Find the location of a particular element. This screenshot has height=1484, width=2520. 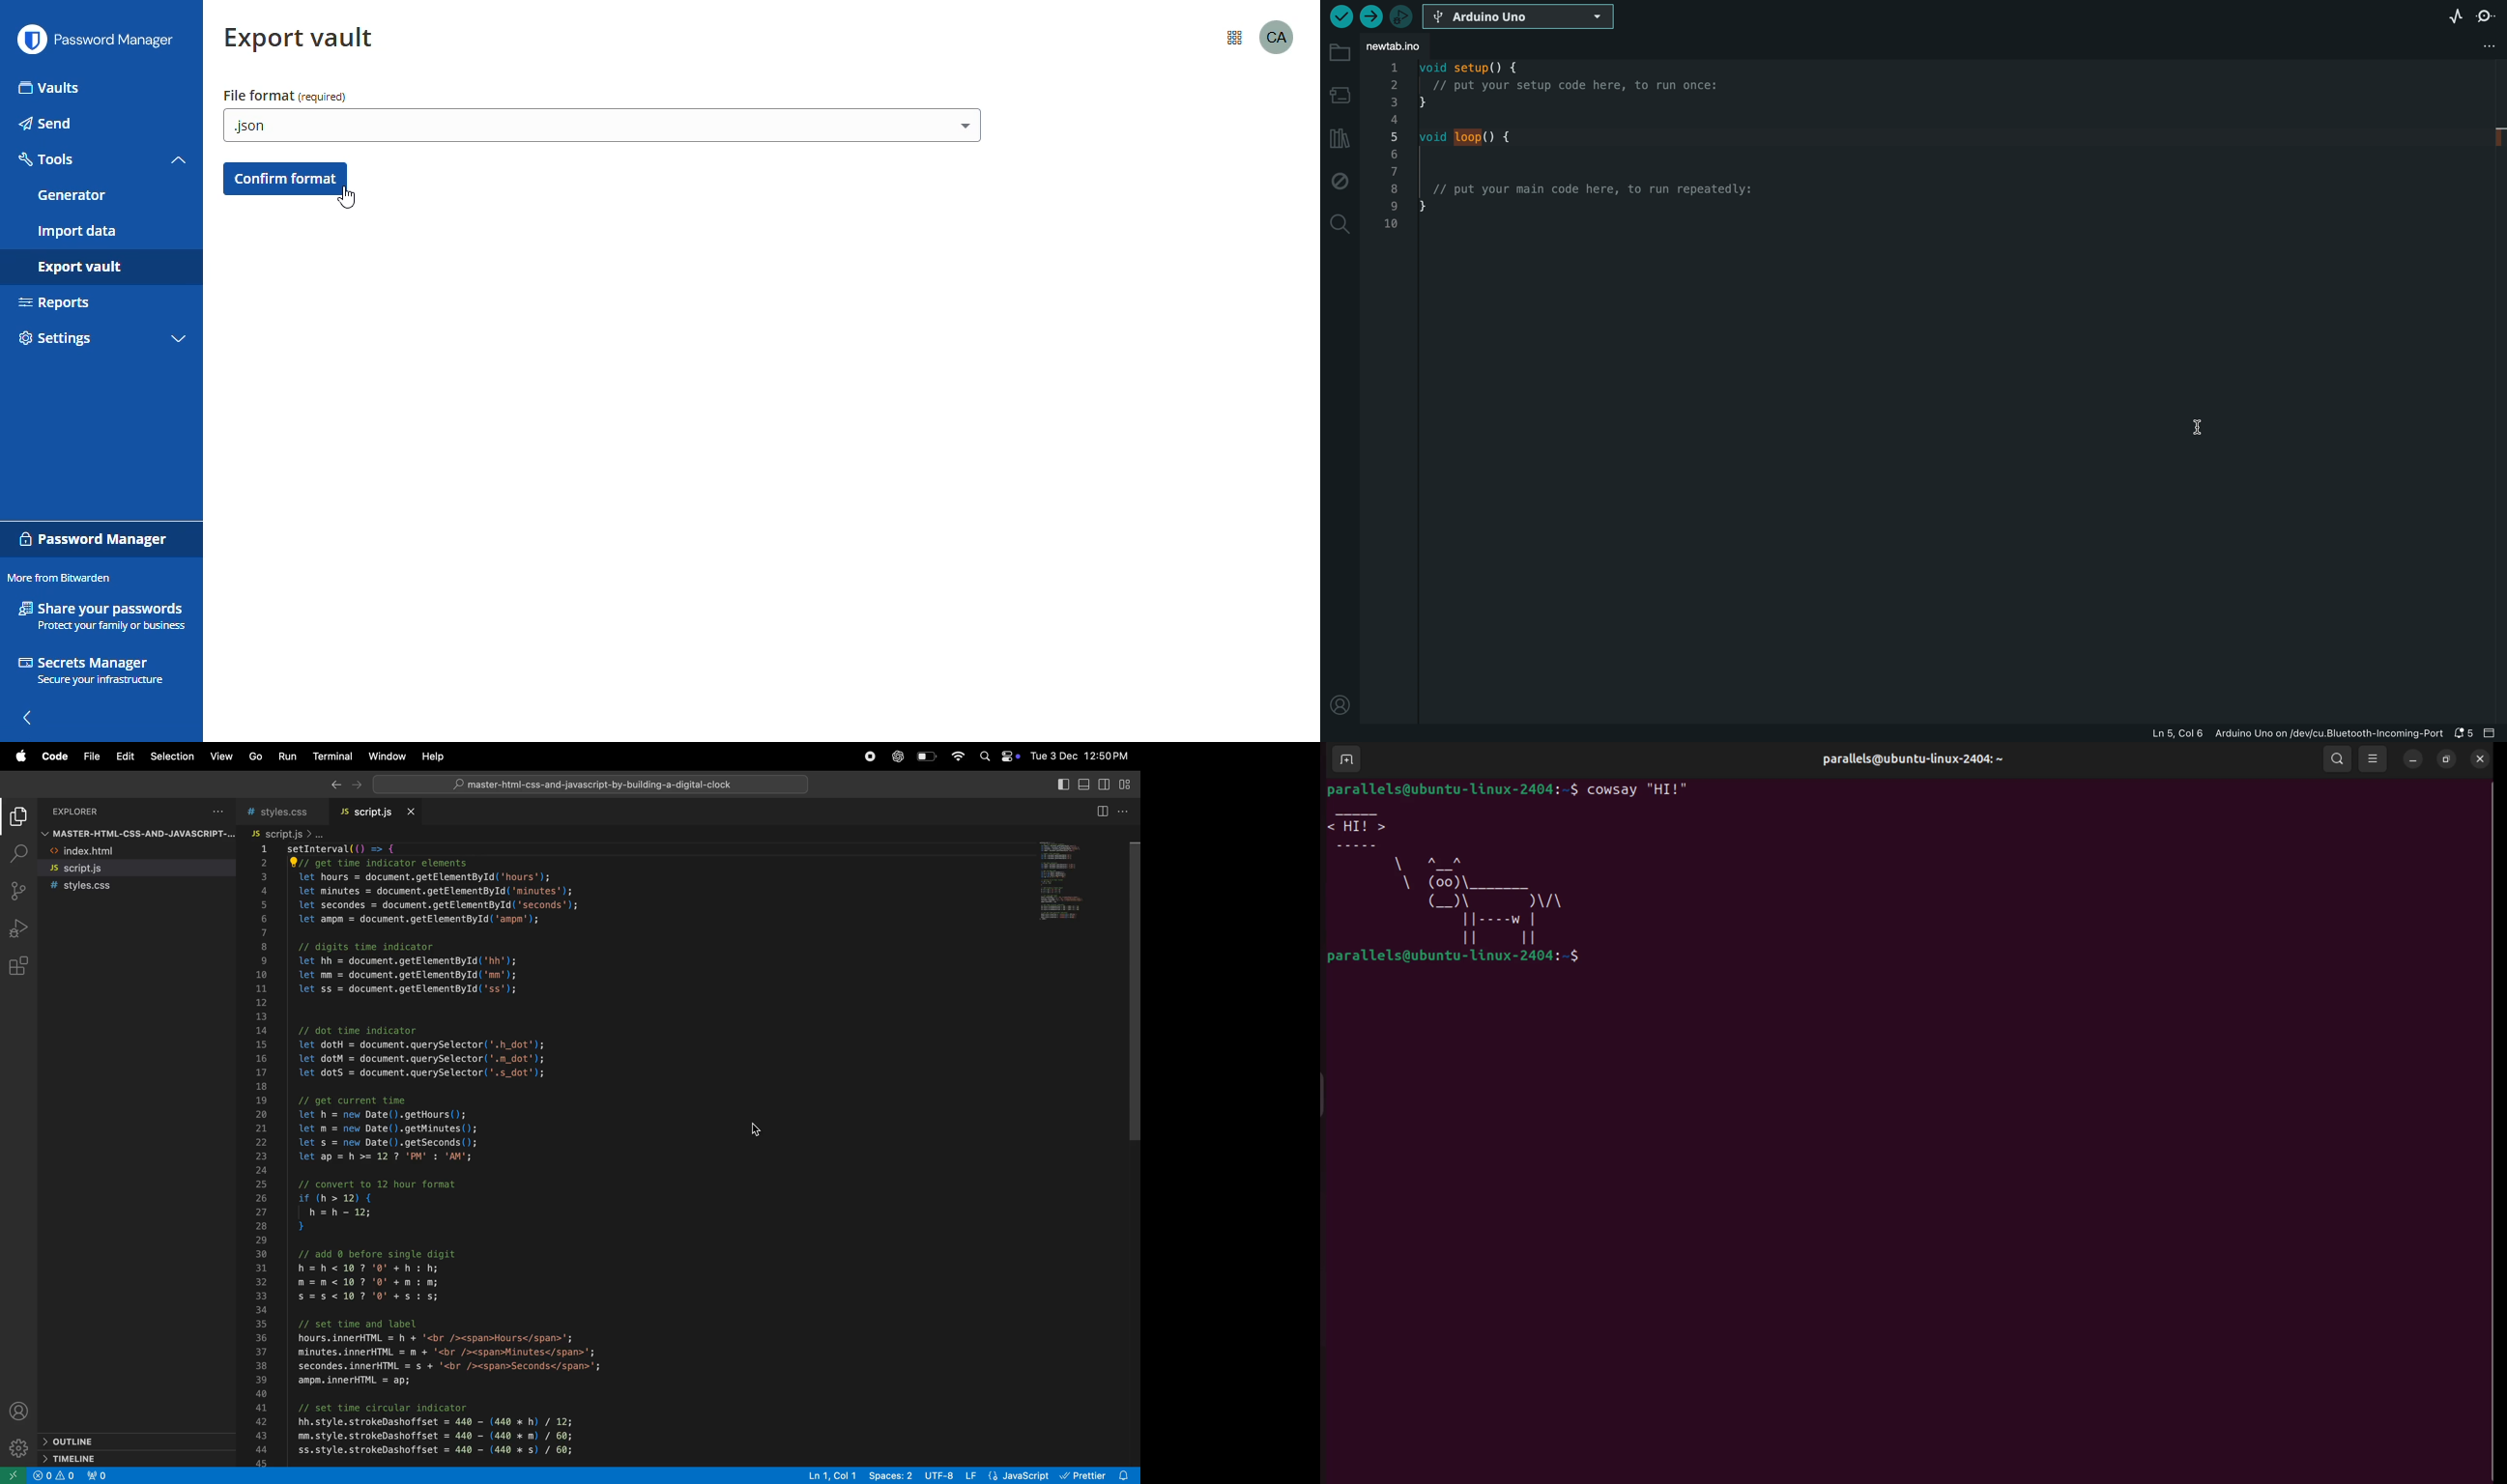

toggle collapse is located at coordinates (179, 160).